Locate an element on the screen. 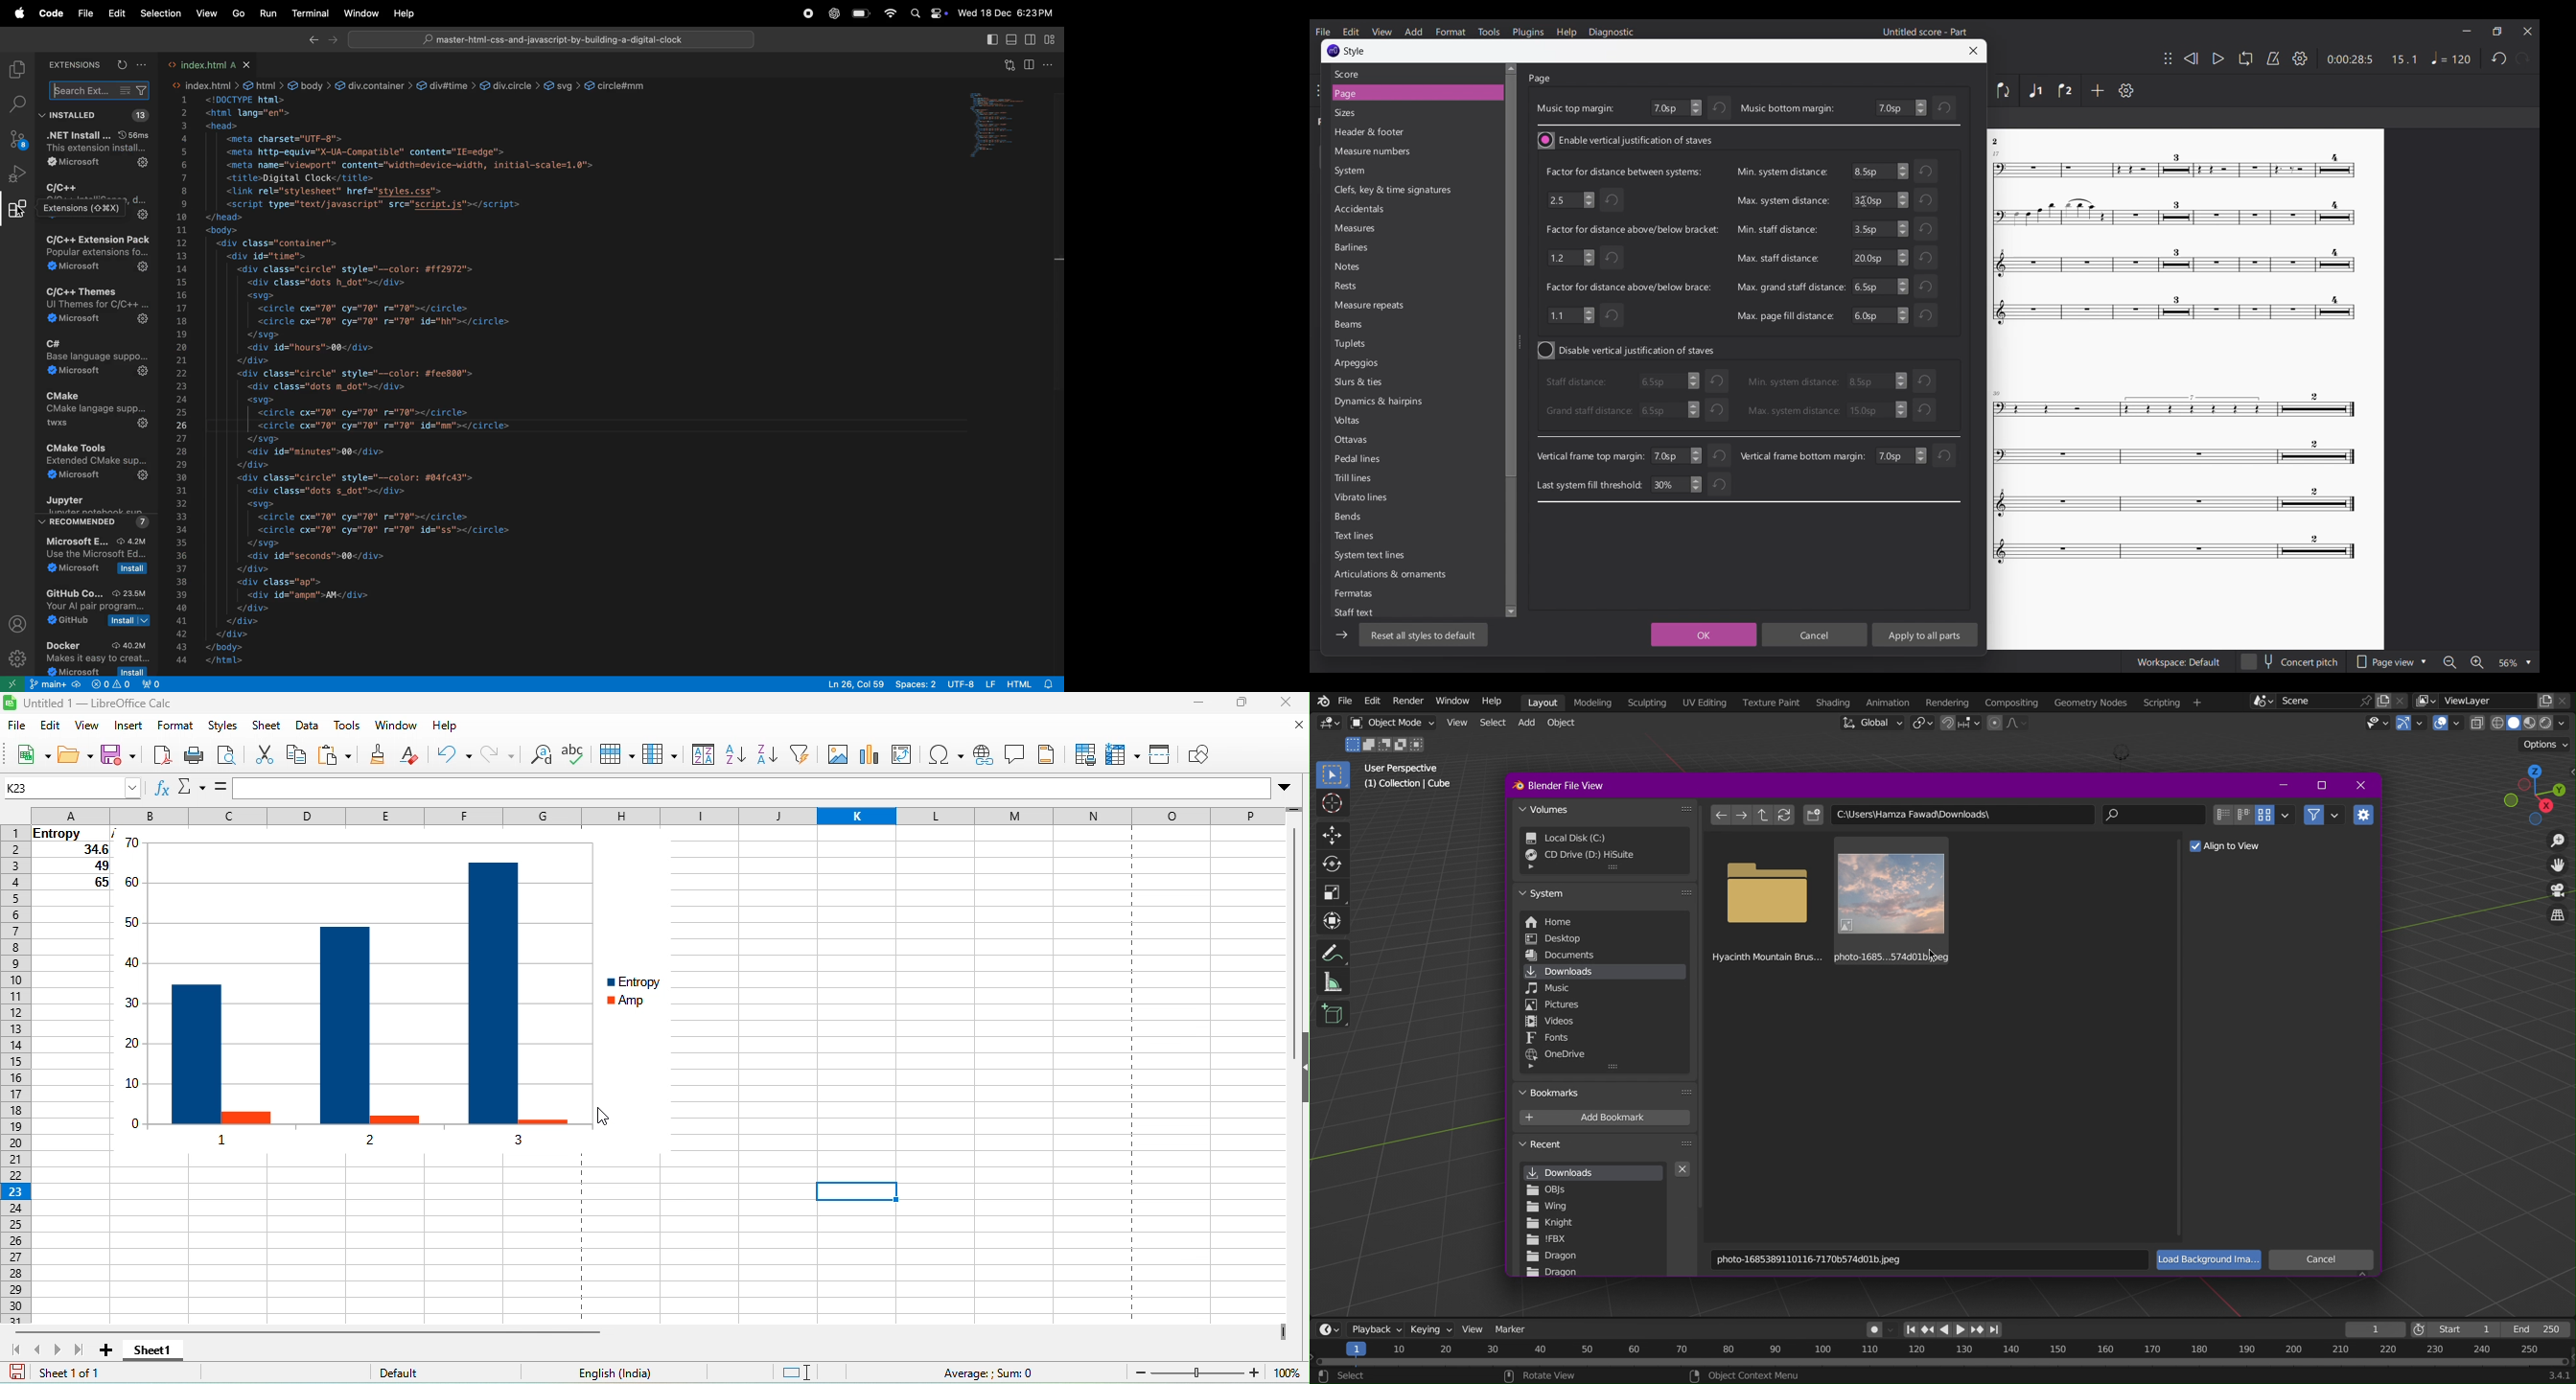 This screenshot has height=1400, width=2576. data is located at coordinates (311, 728).